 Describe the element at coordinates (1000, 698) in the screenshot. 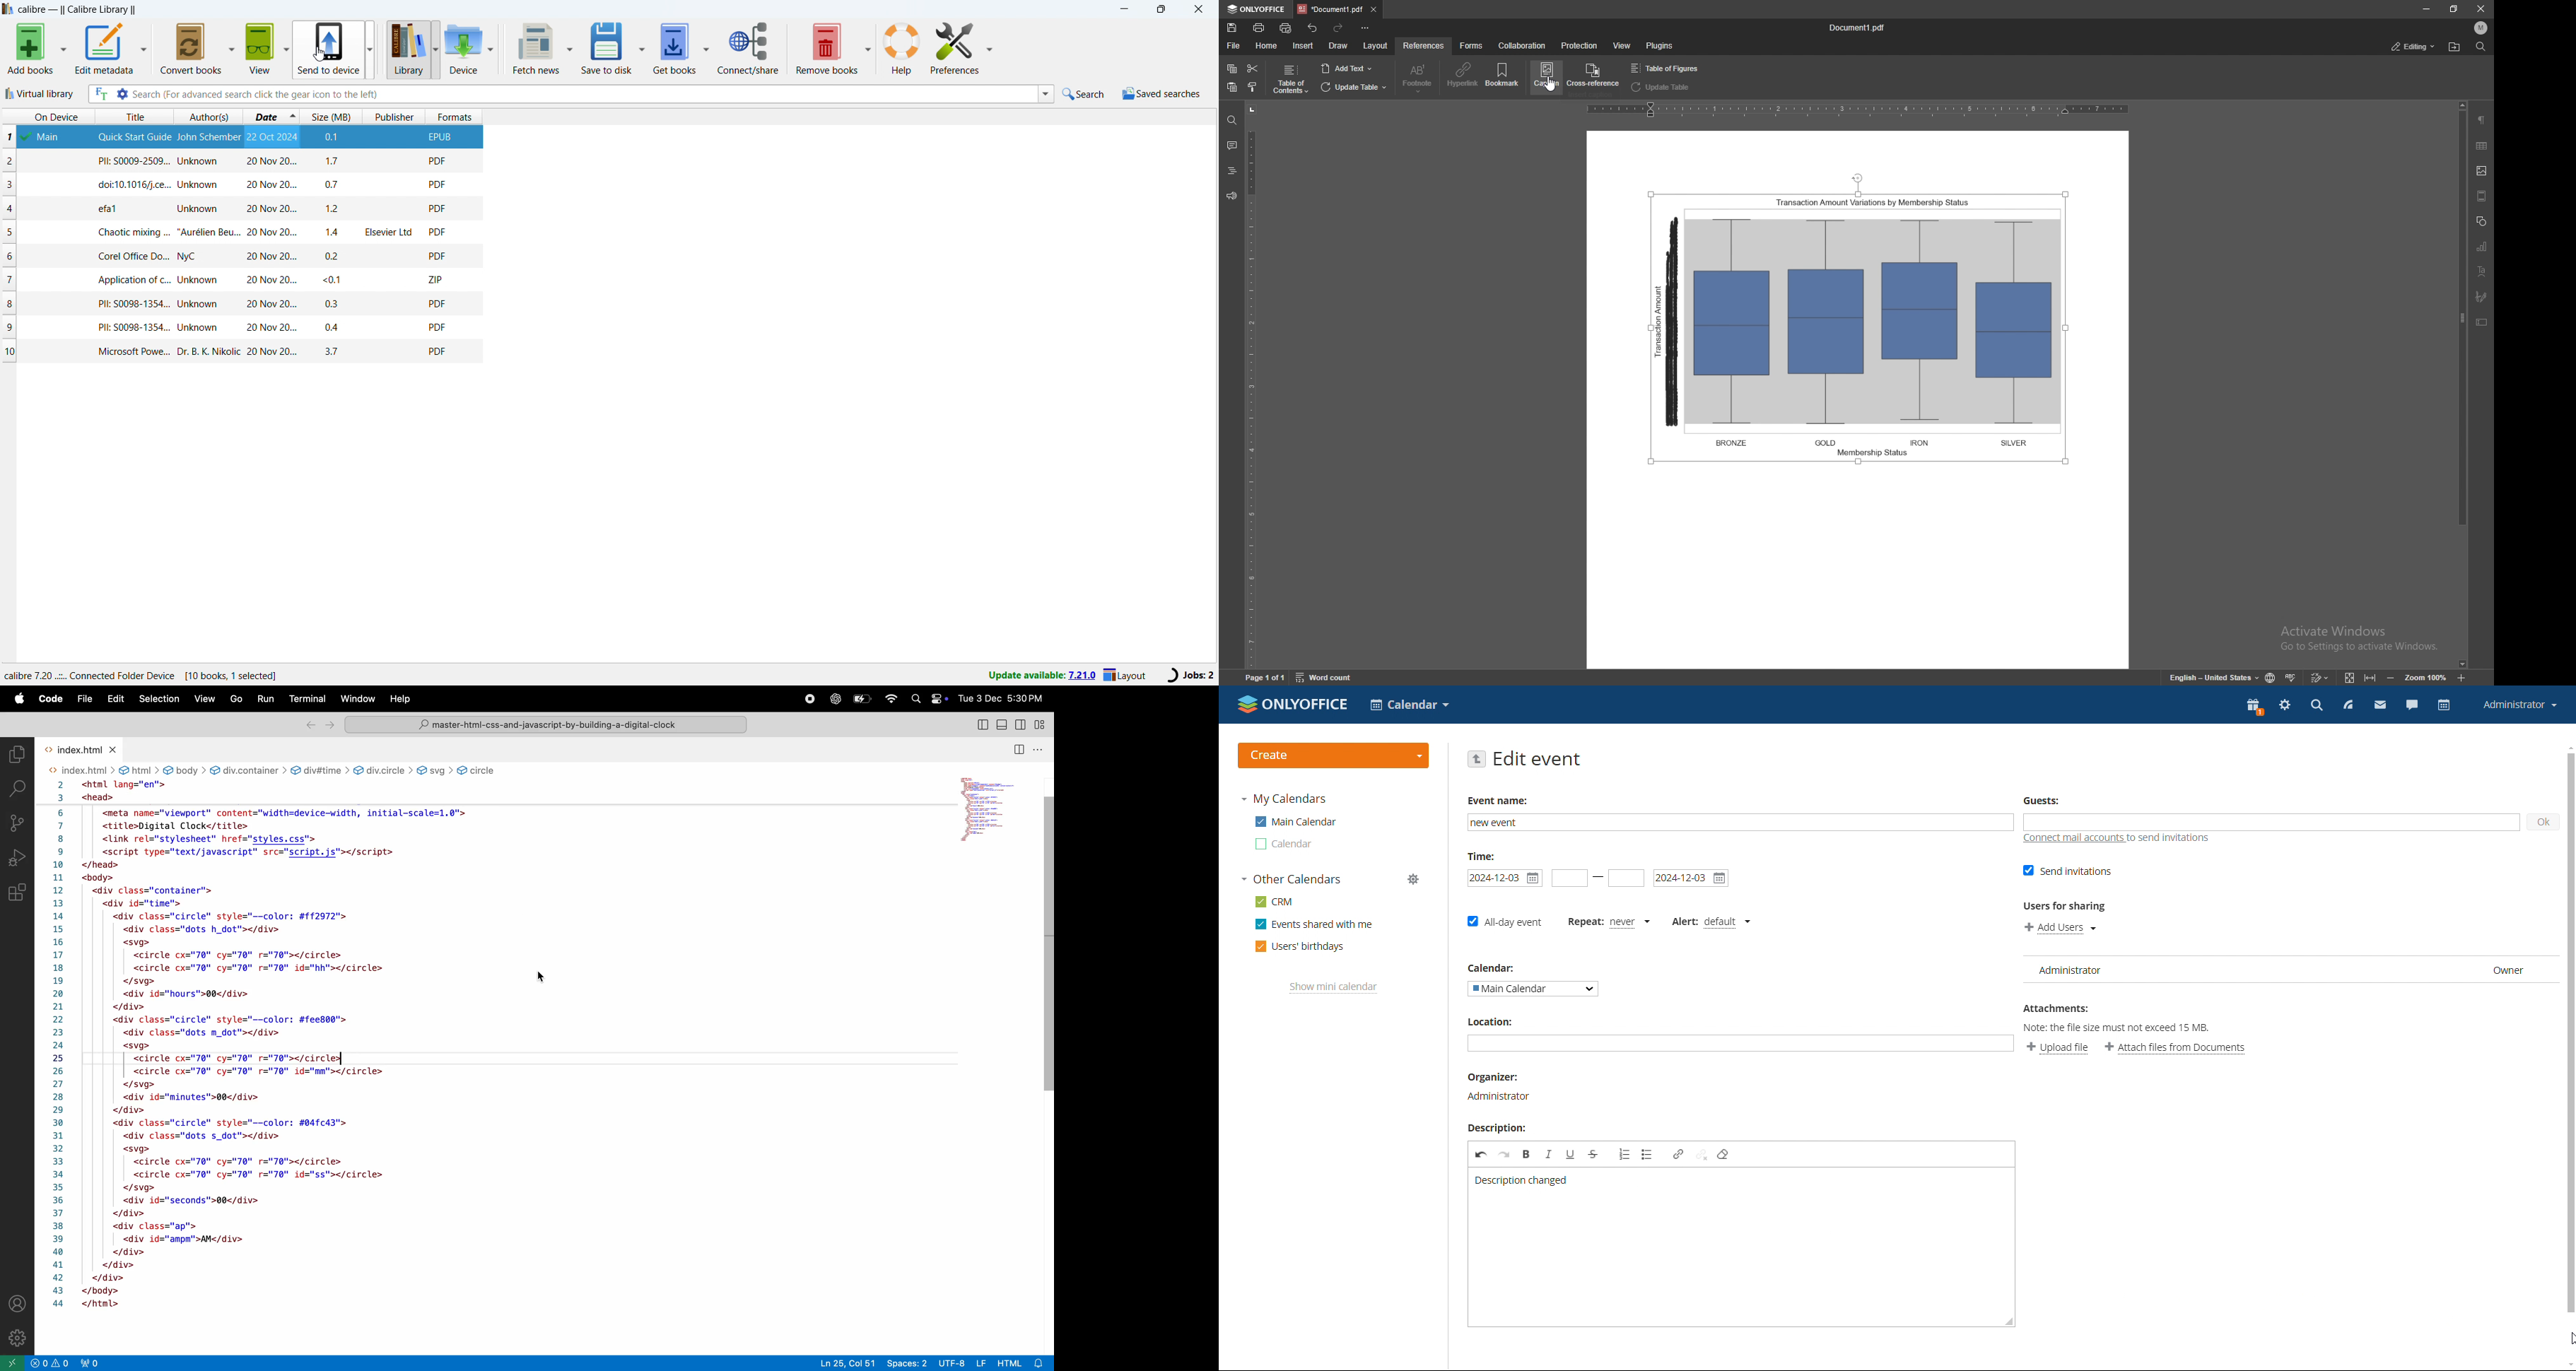

I see `date and time` at that location.